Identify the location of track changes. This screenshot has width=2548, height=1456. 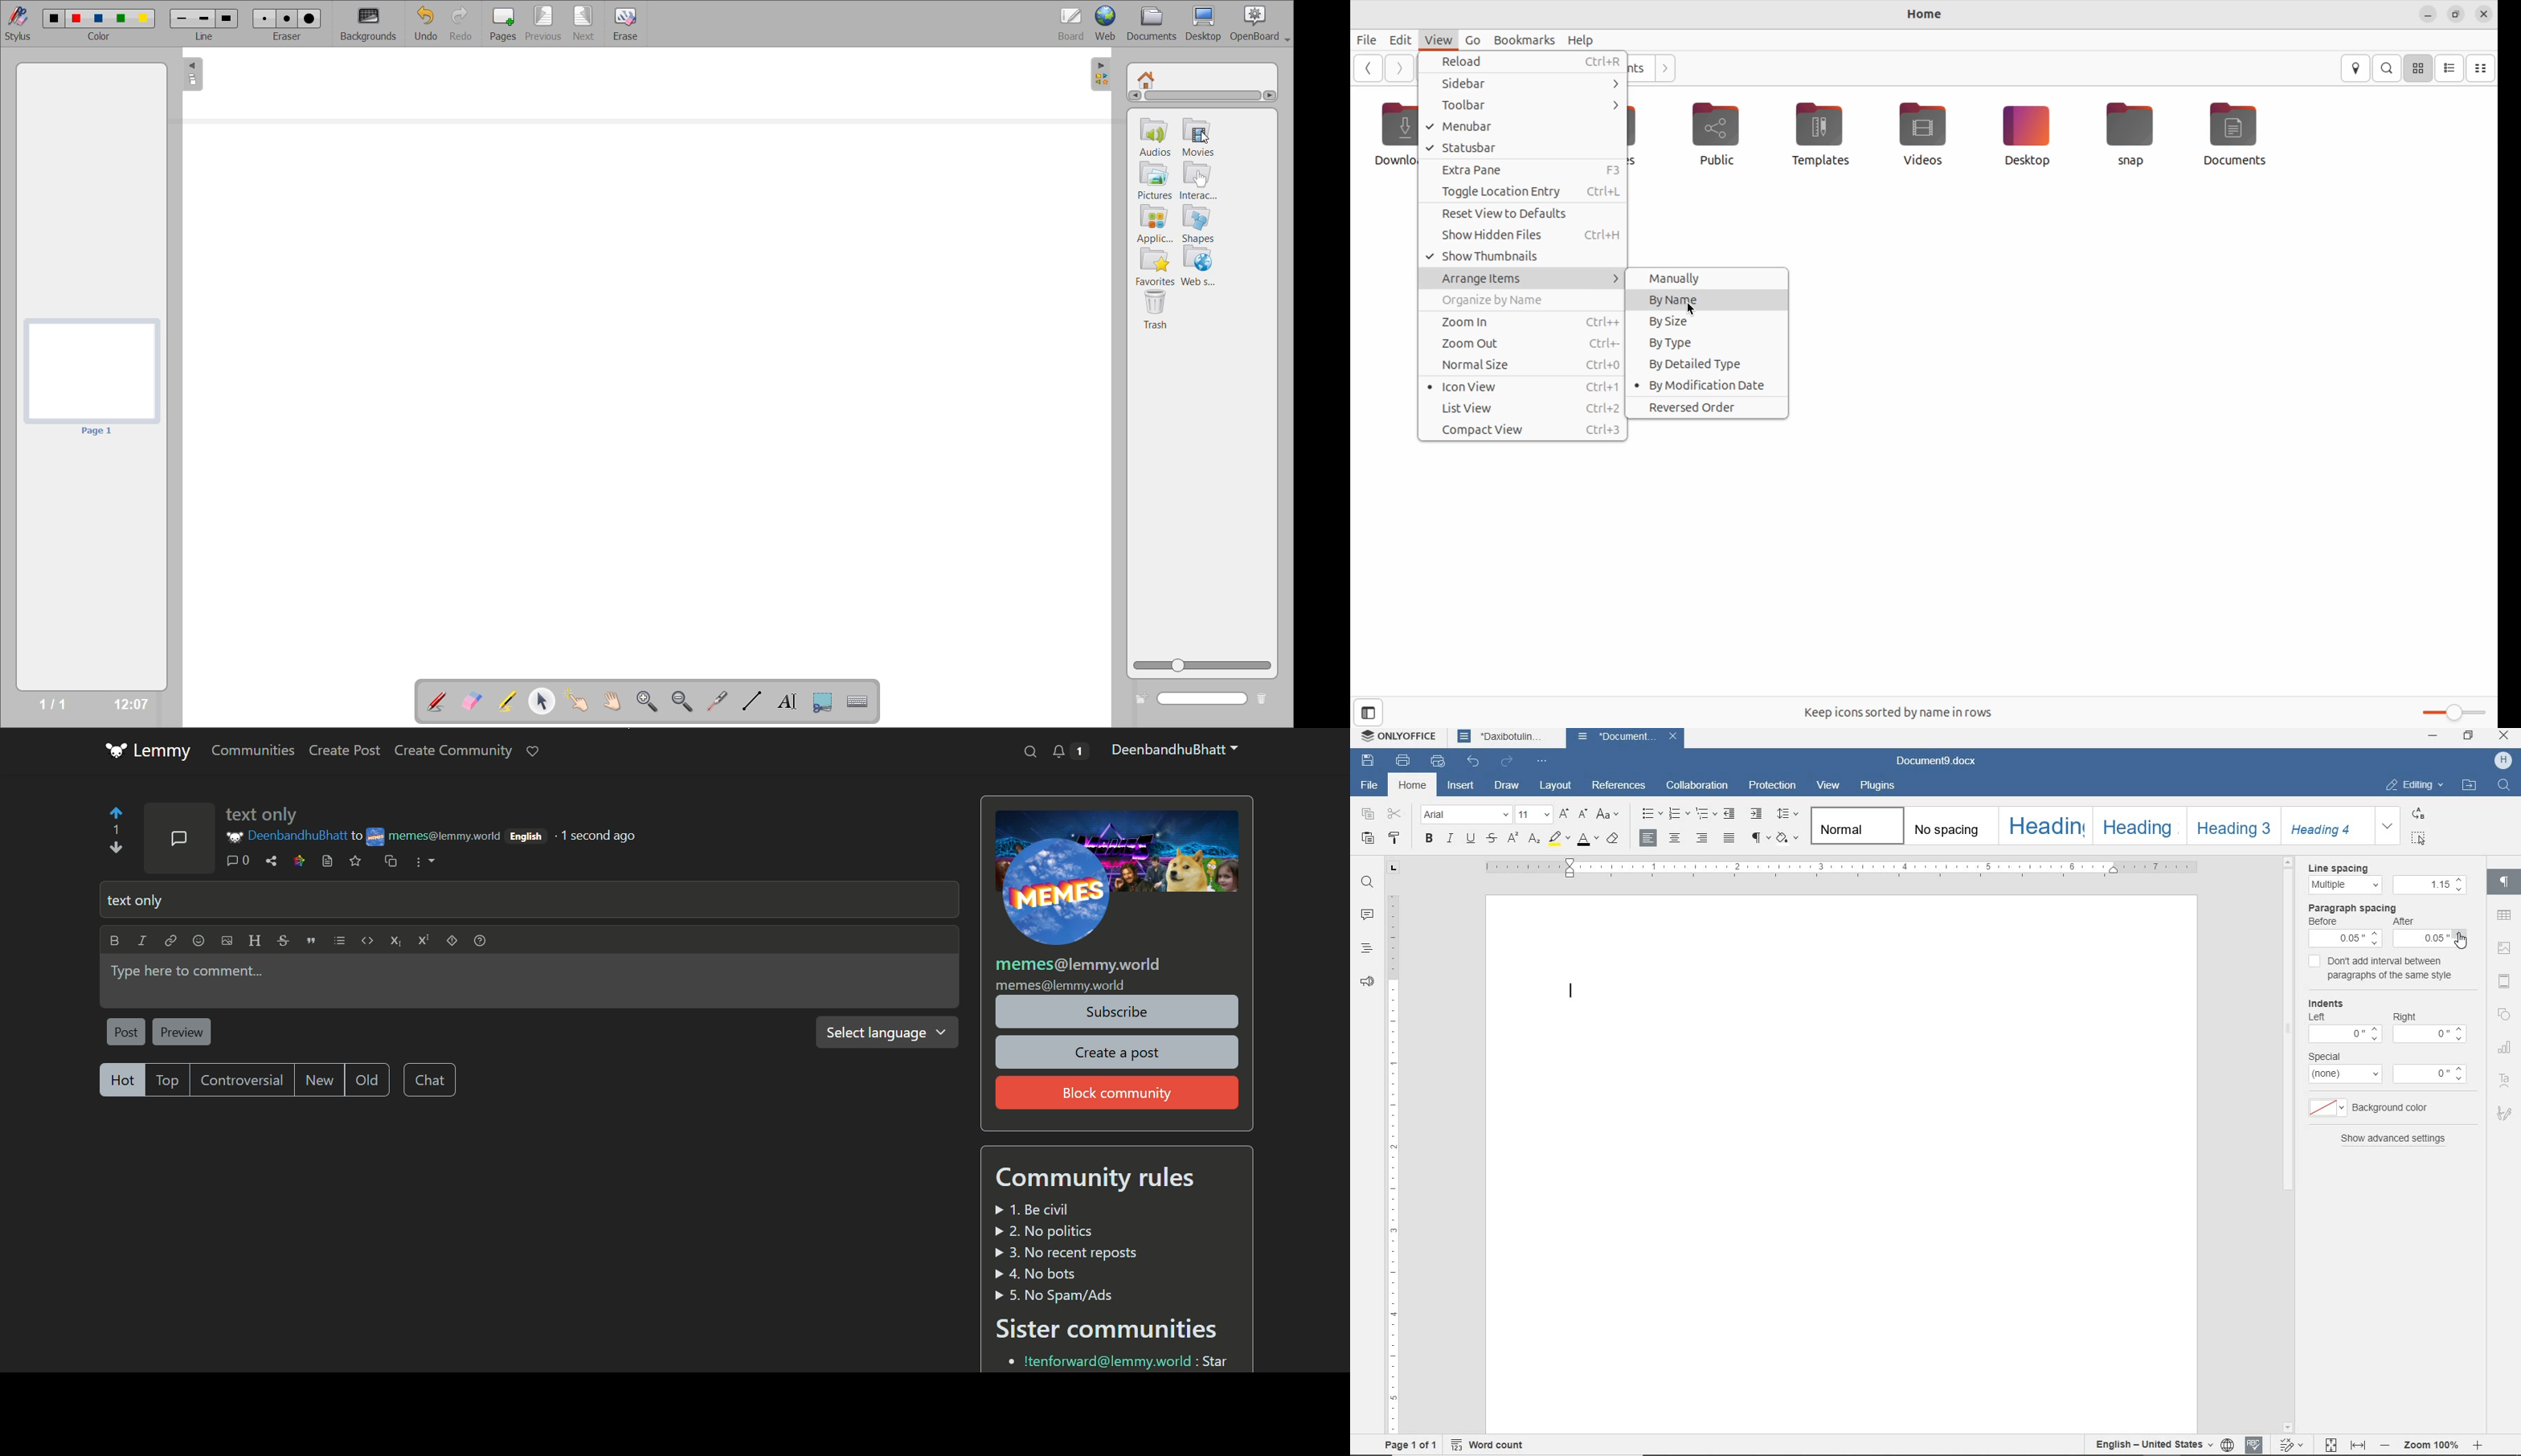
(2291, 1444).